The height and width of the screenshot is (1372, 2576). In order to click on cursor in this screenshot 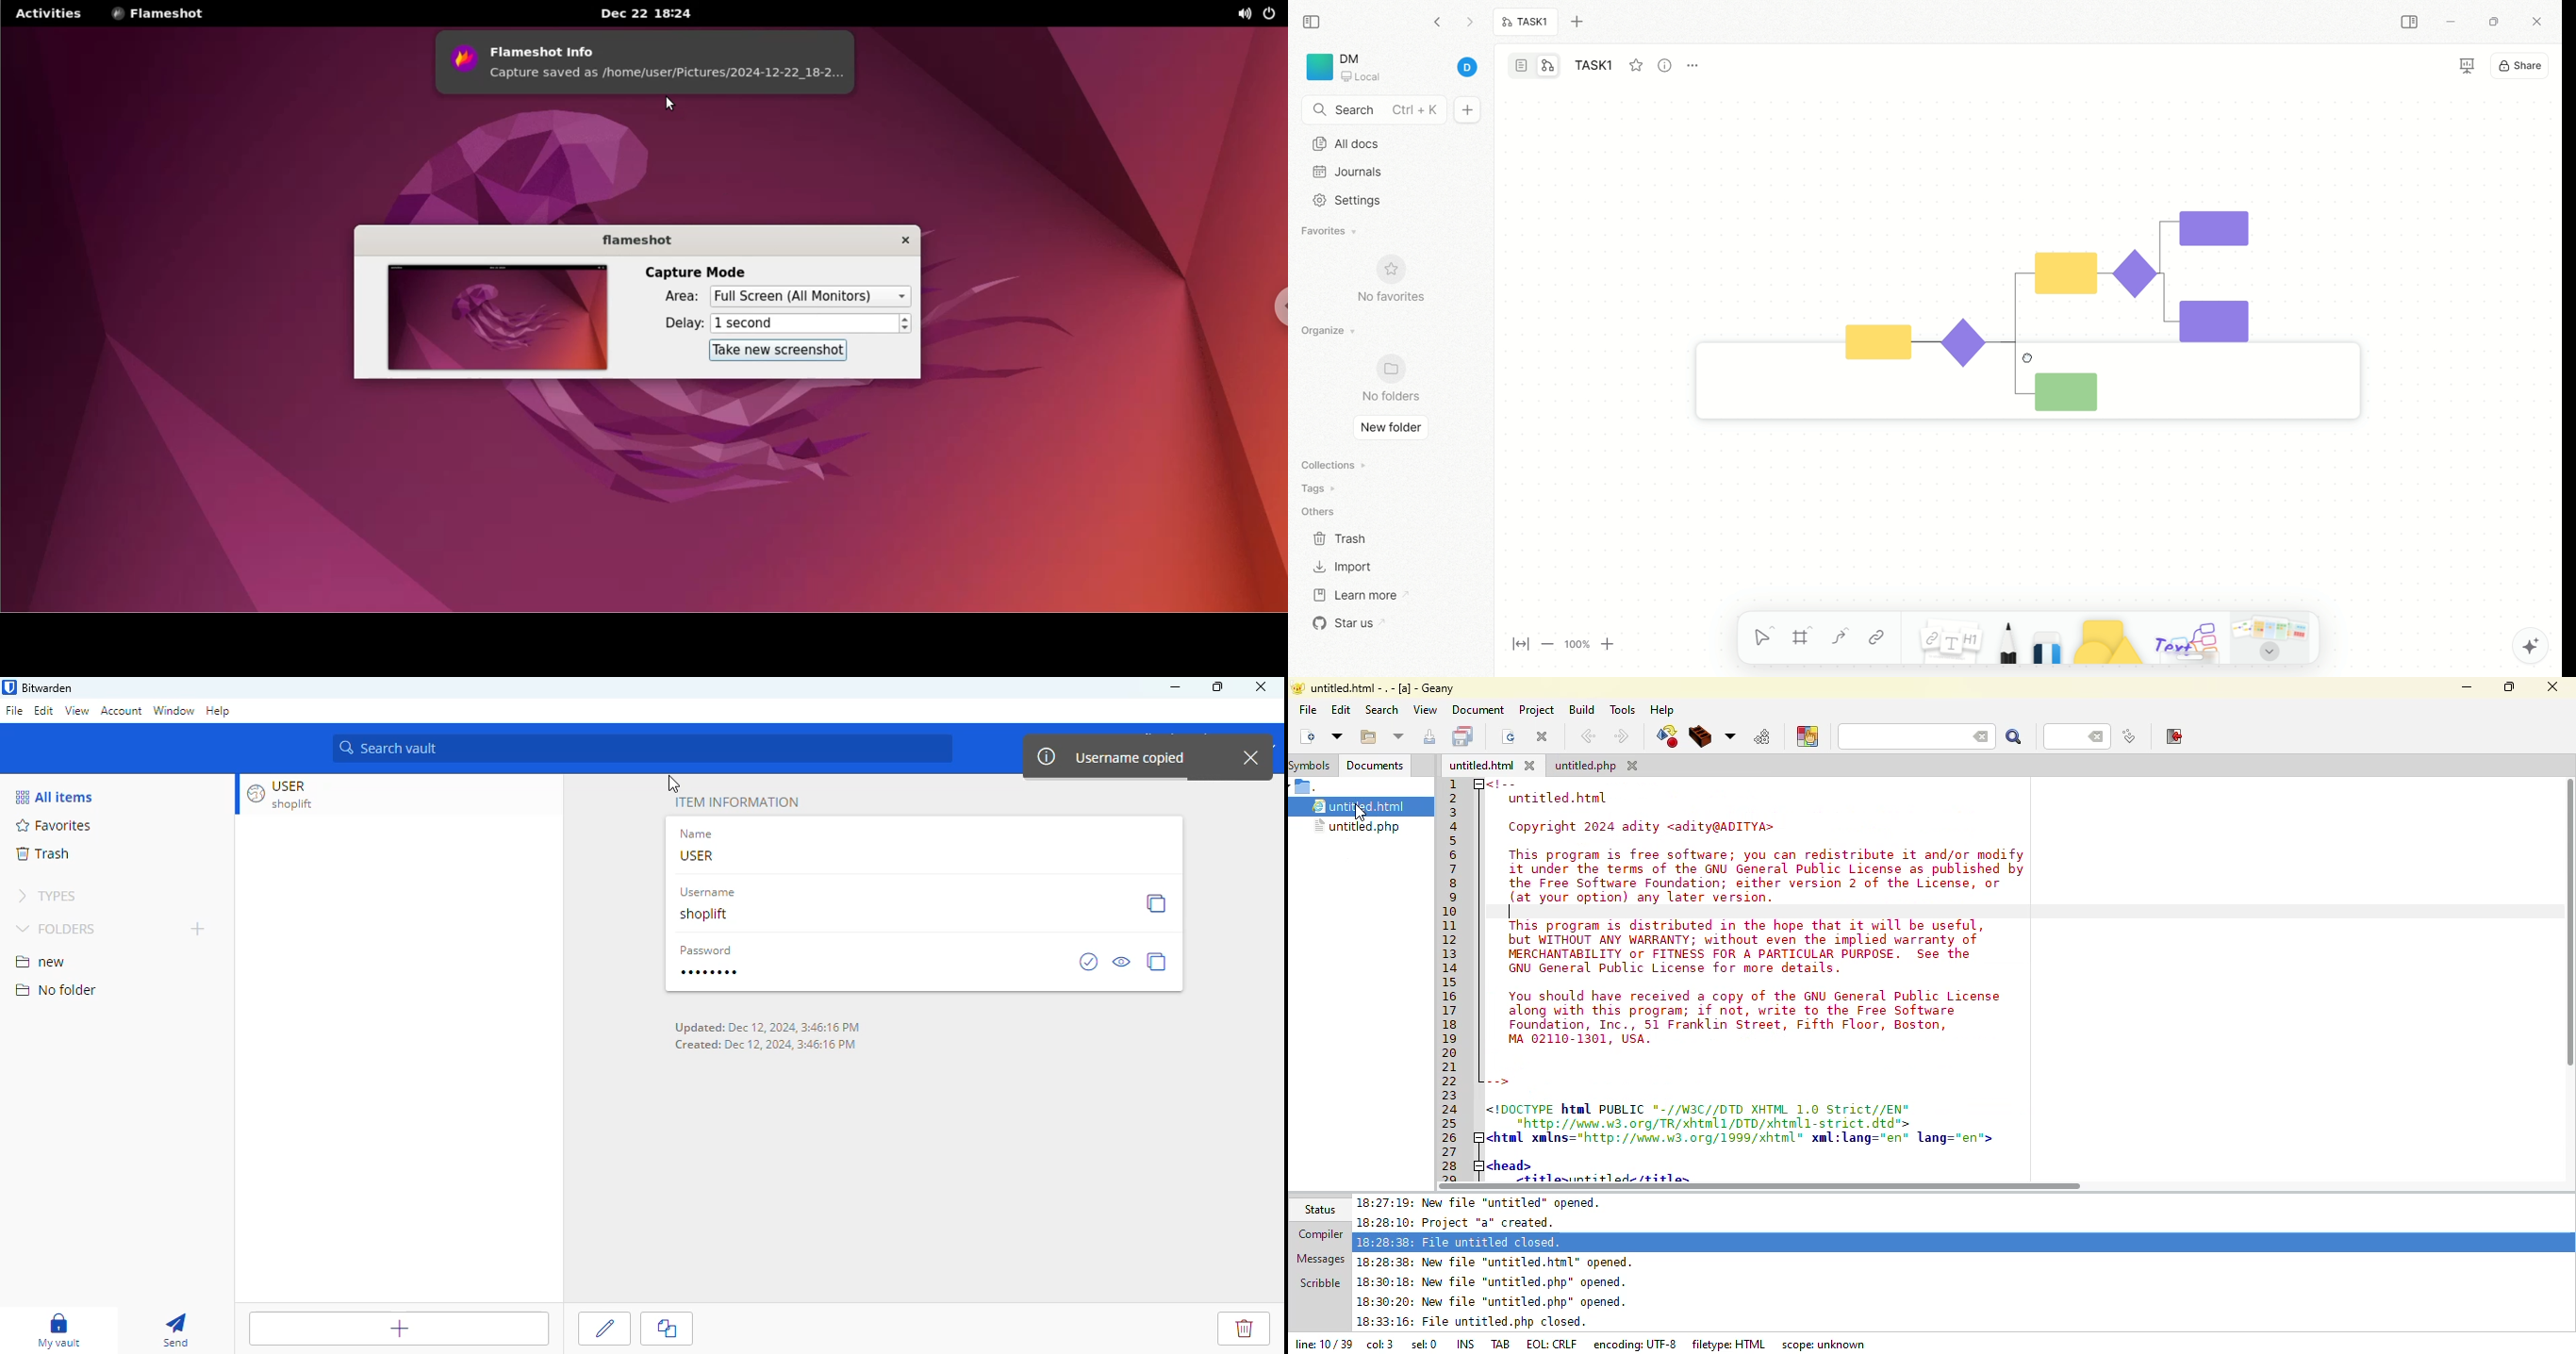, I will do `click(2024, 358)`.